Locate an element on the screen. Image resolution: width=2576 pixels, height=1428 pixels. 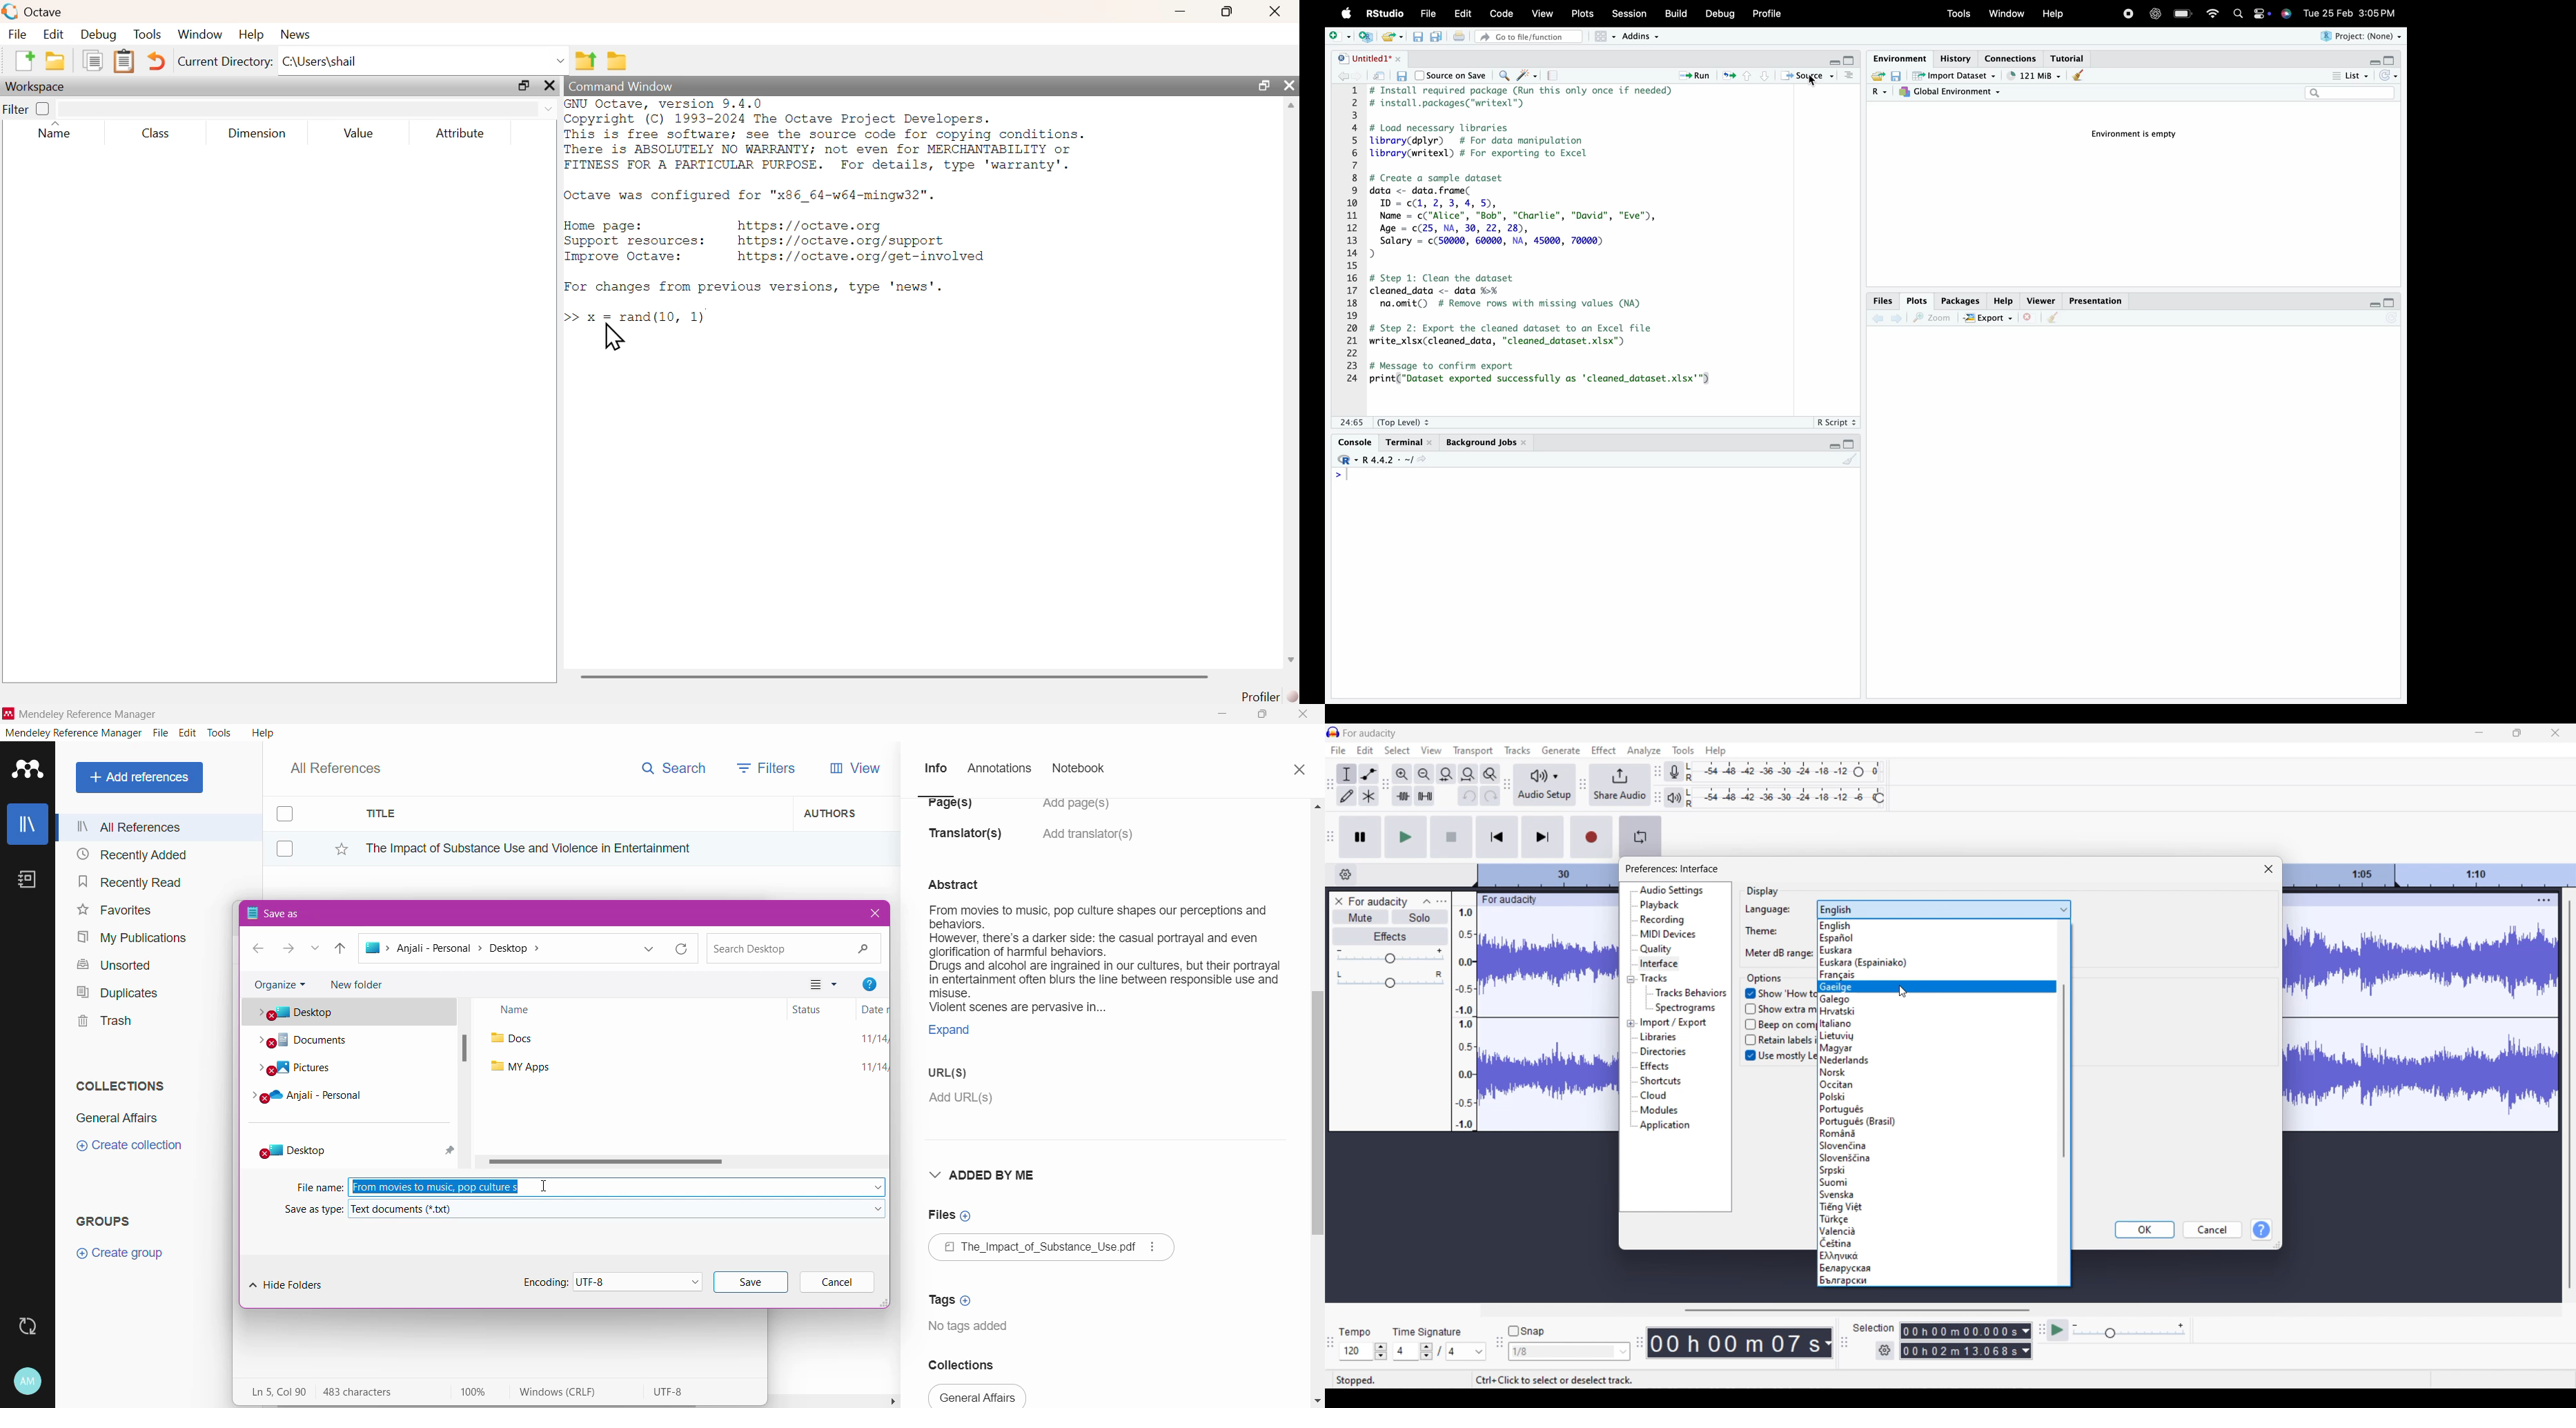
Source the contents of the active document is located at coordinates (1805, 76).